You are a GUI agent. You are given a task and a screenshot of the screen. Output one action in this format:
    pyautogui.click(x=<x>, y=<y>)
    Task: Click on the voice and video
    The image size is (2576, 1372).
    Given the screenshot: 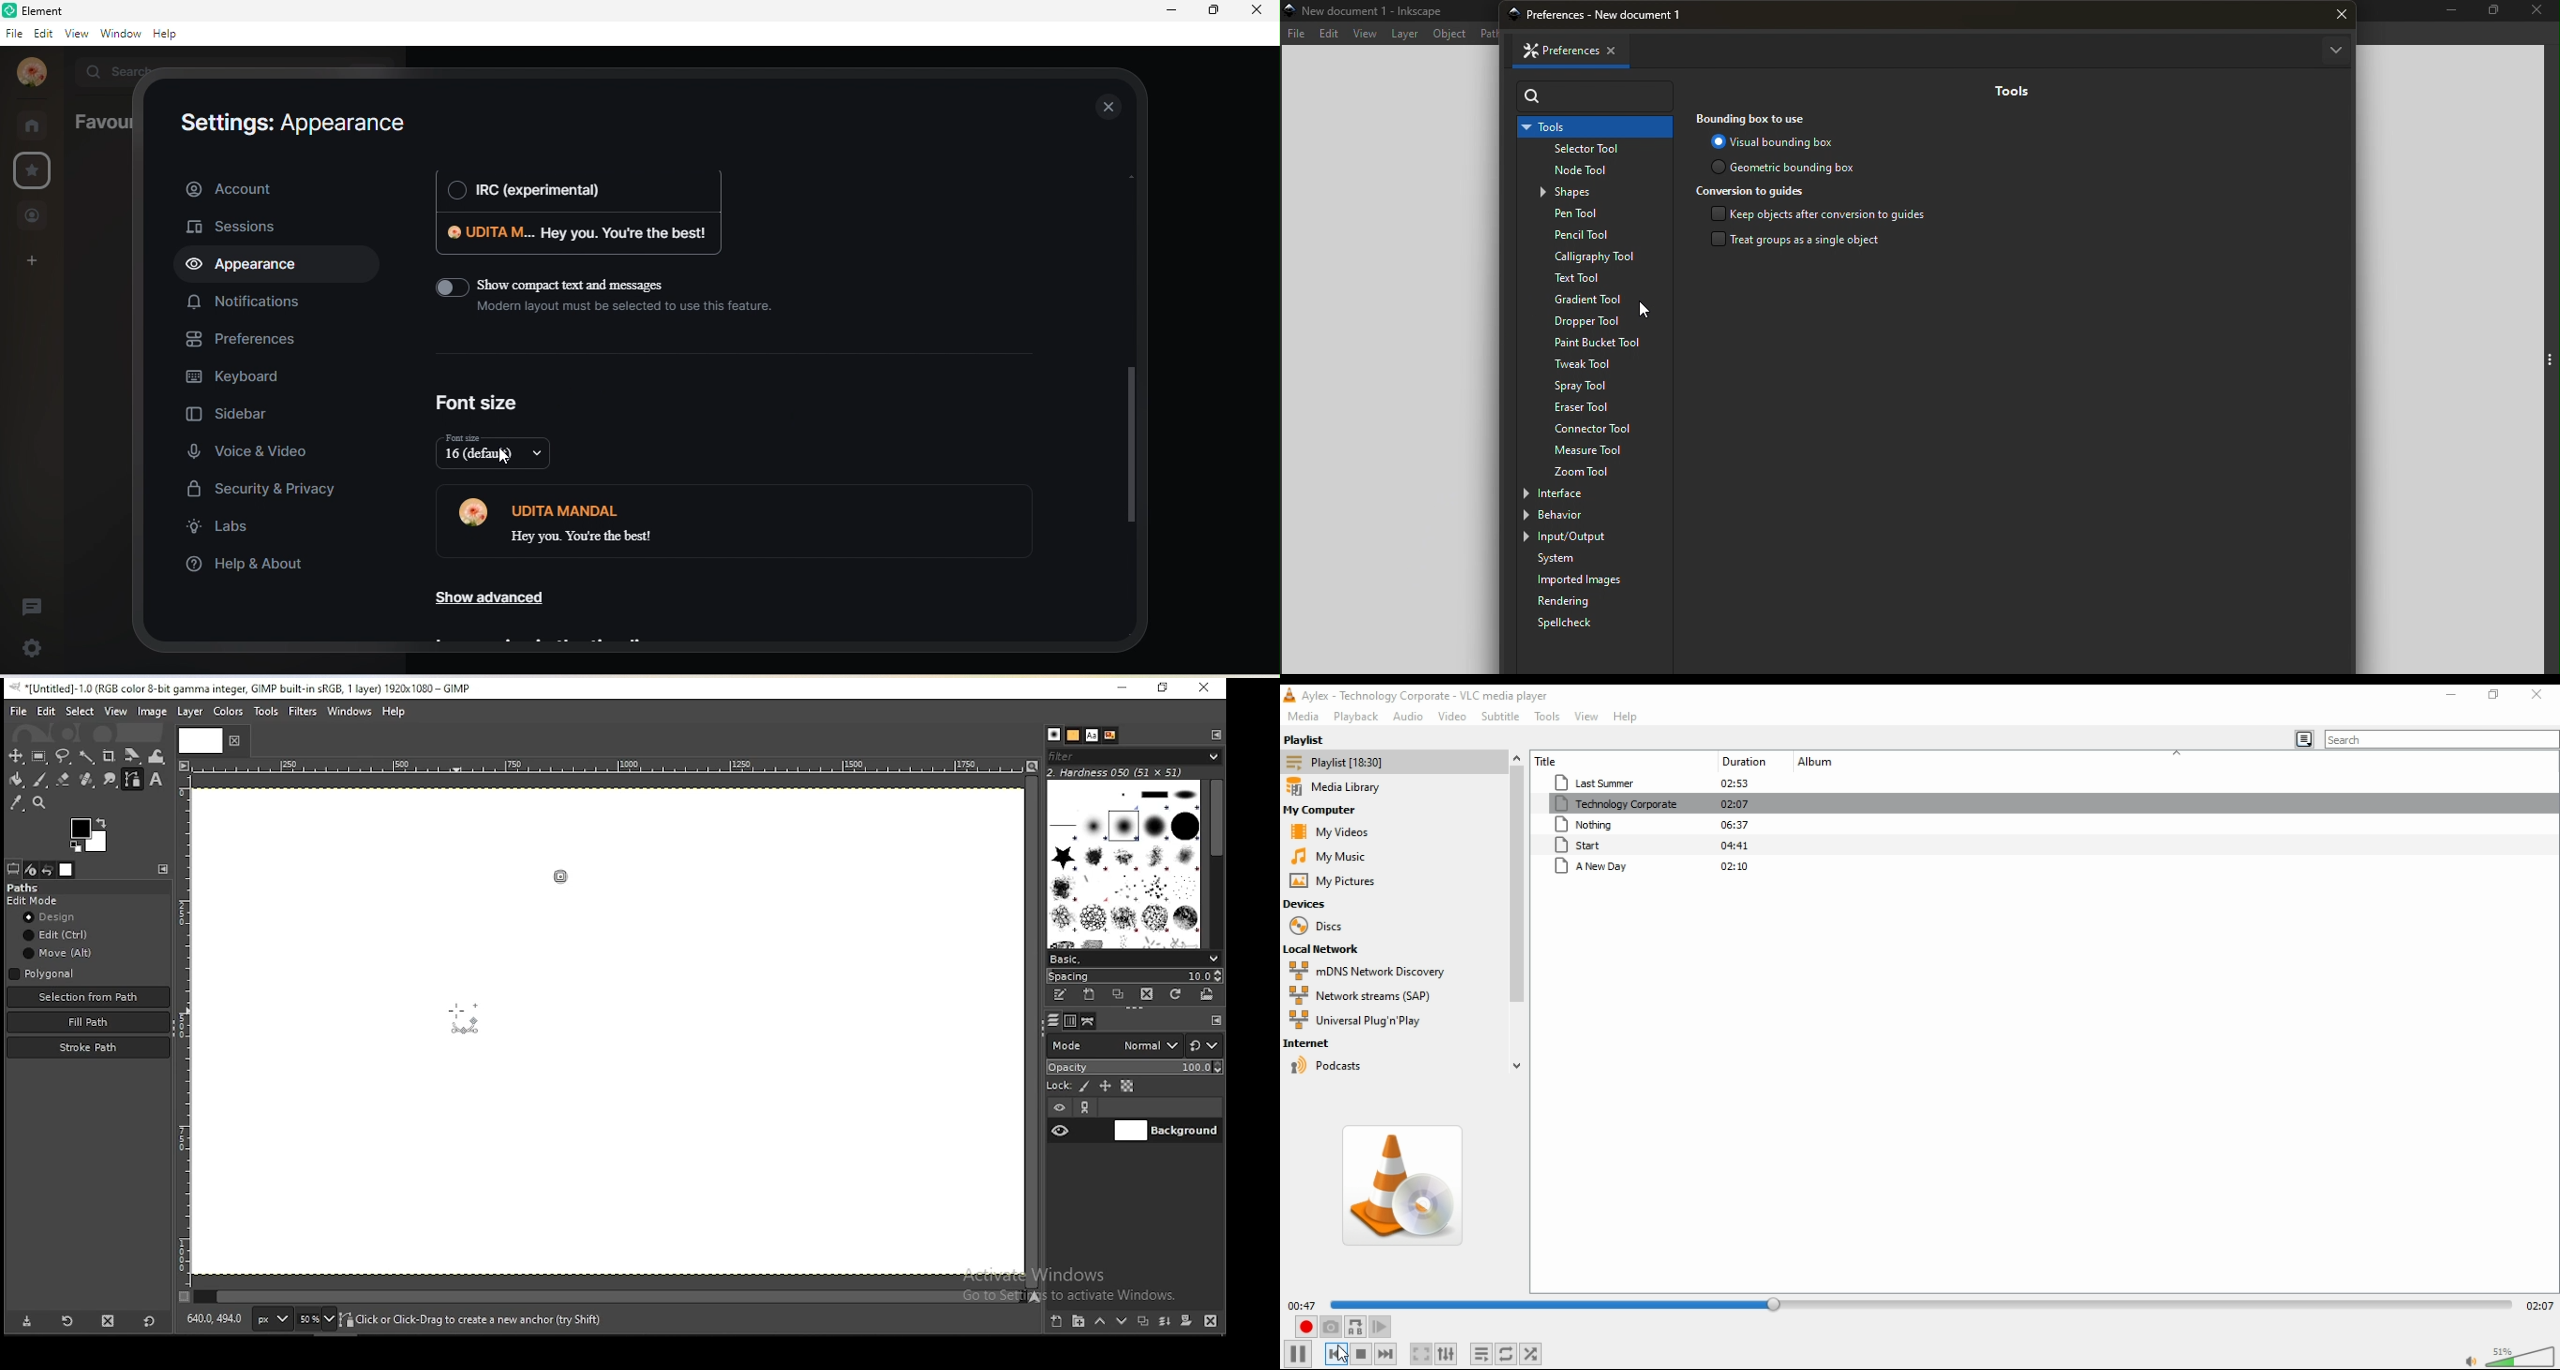 What is the action you would take?
    pyautogui.click(x=253, y=449)
    